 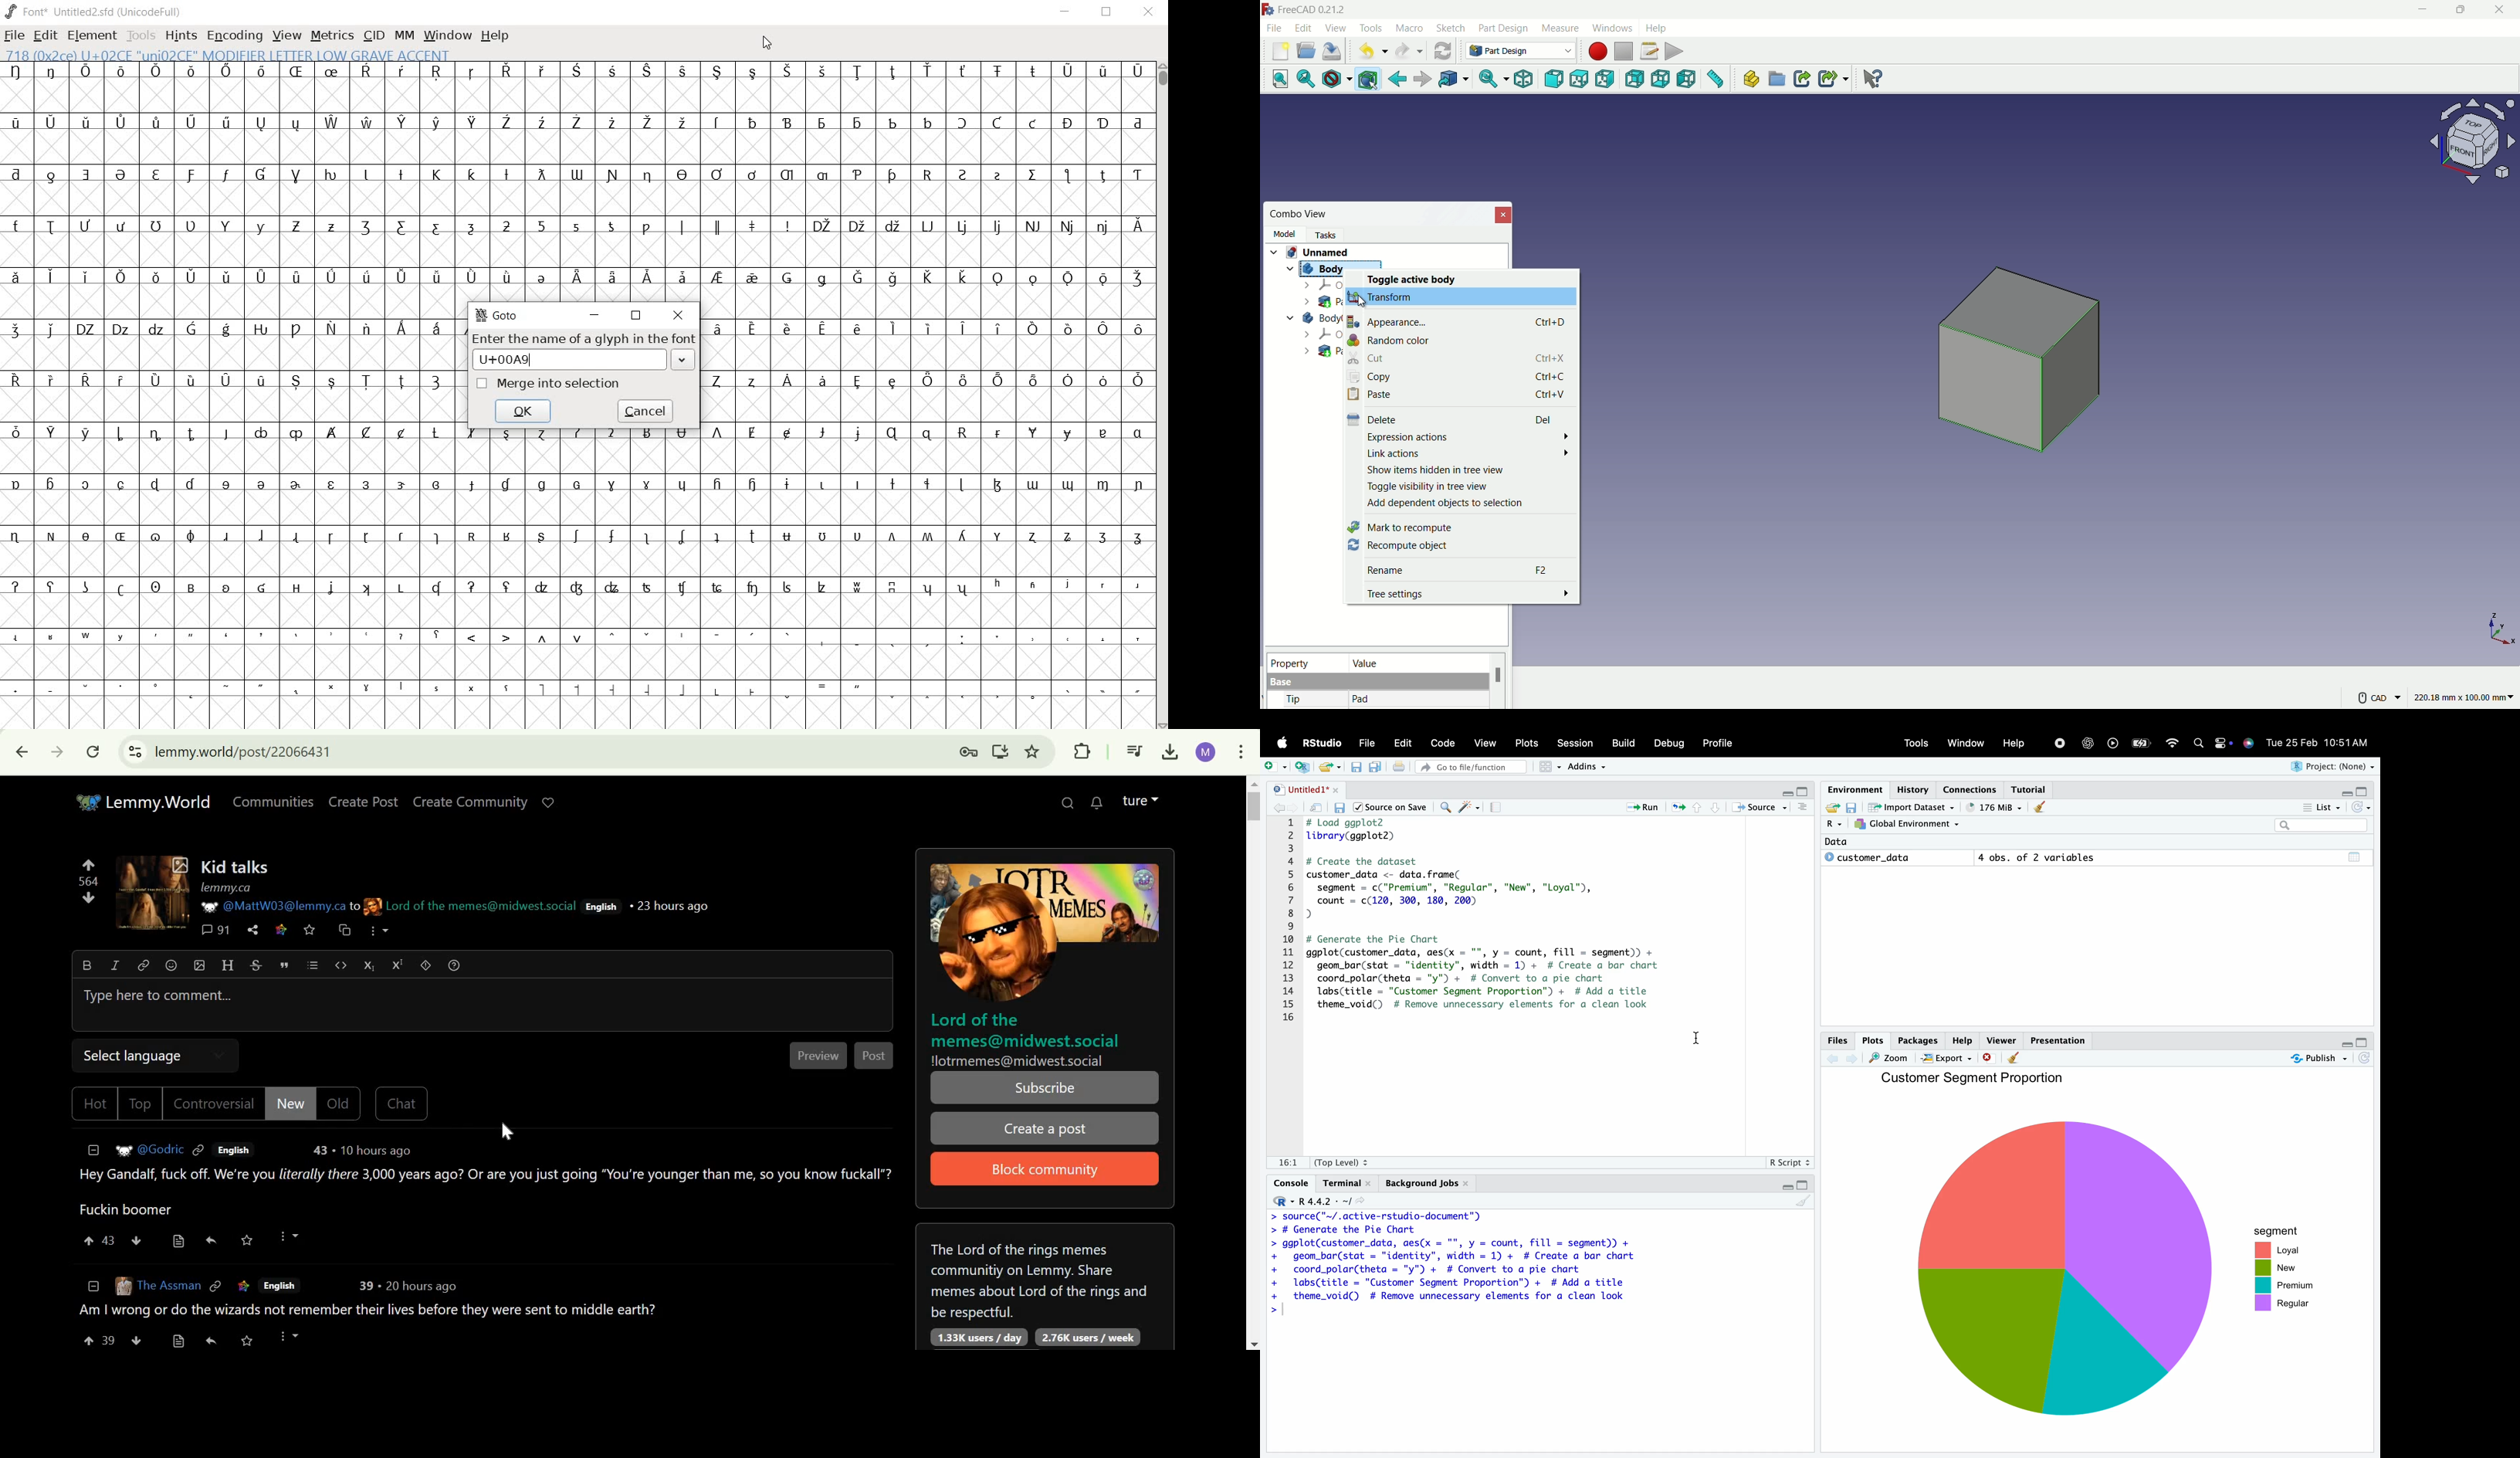 I want to click on maximise, so click(x=1806, y=1183).